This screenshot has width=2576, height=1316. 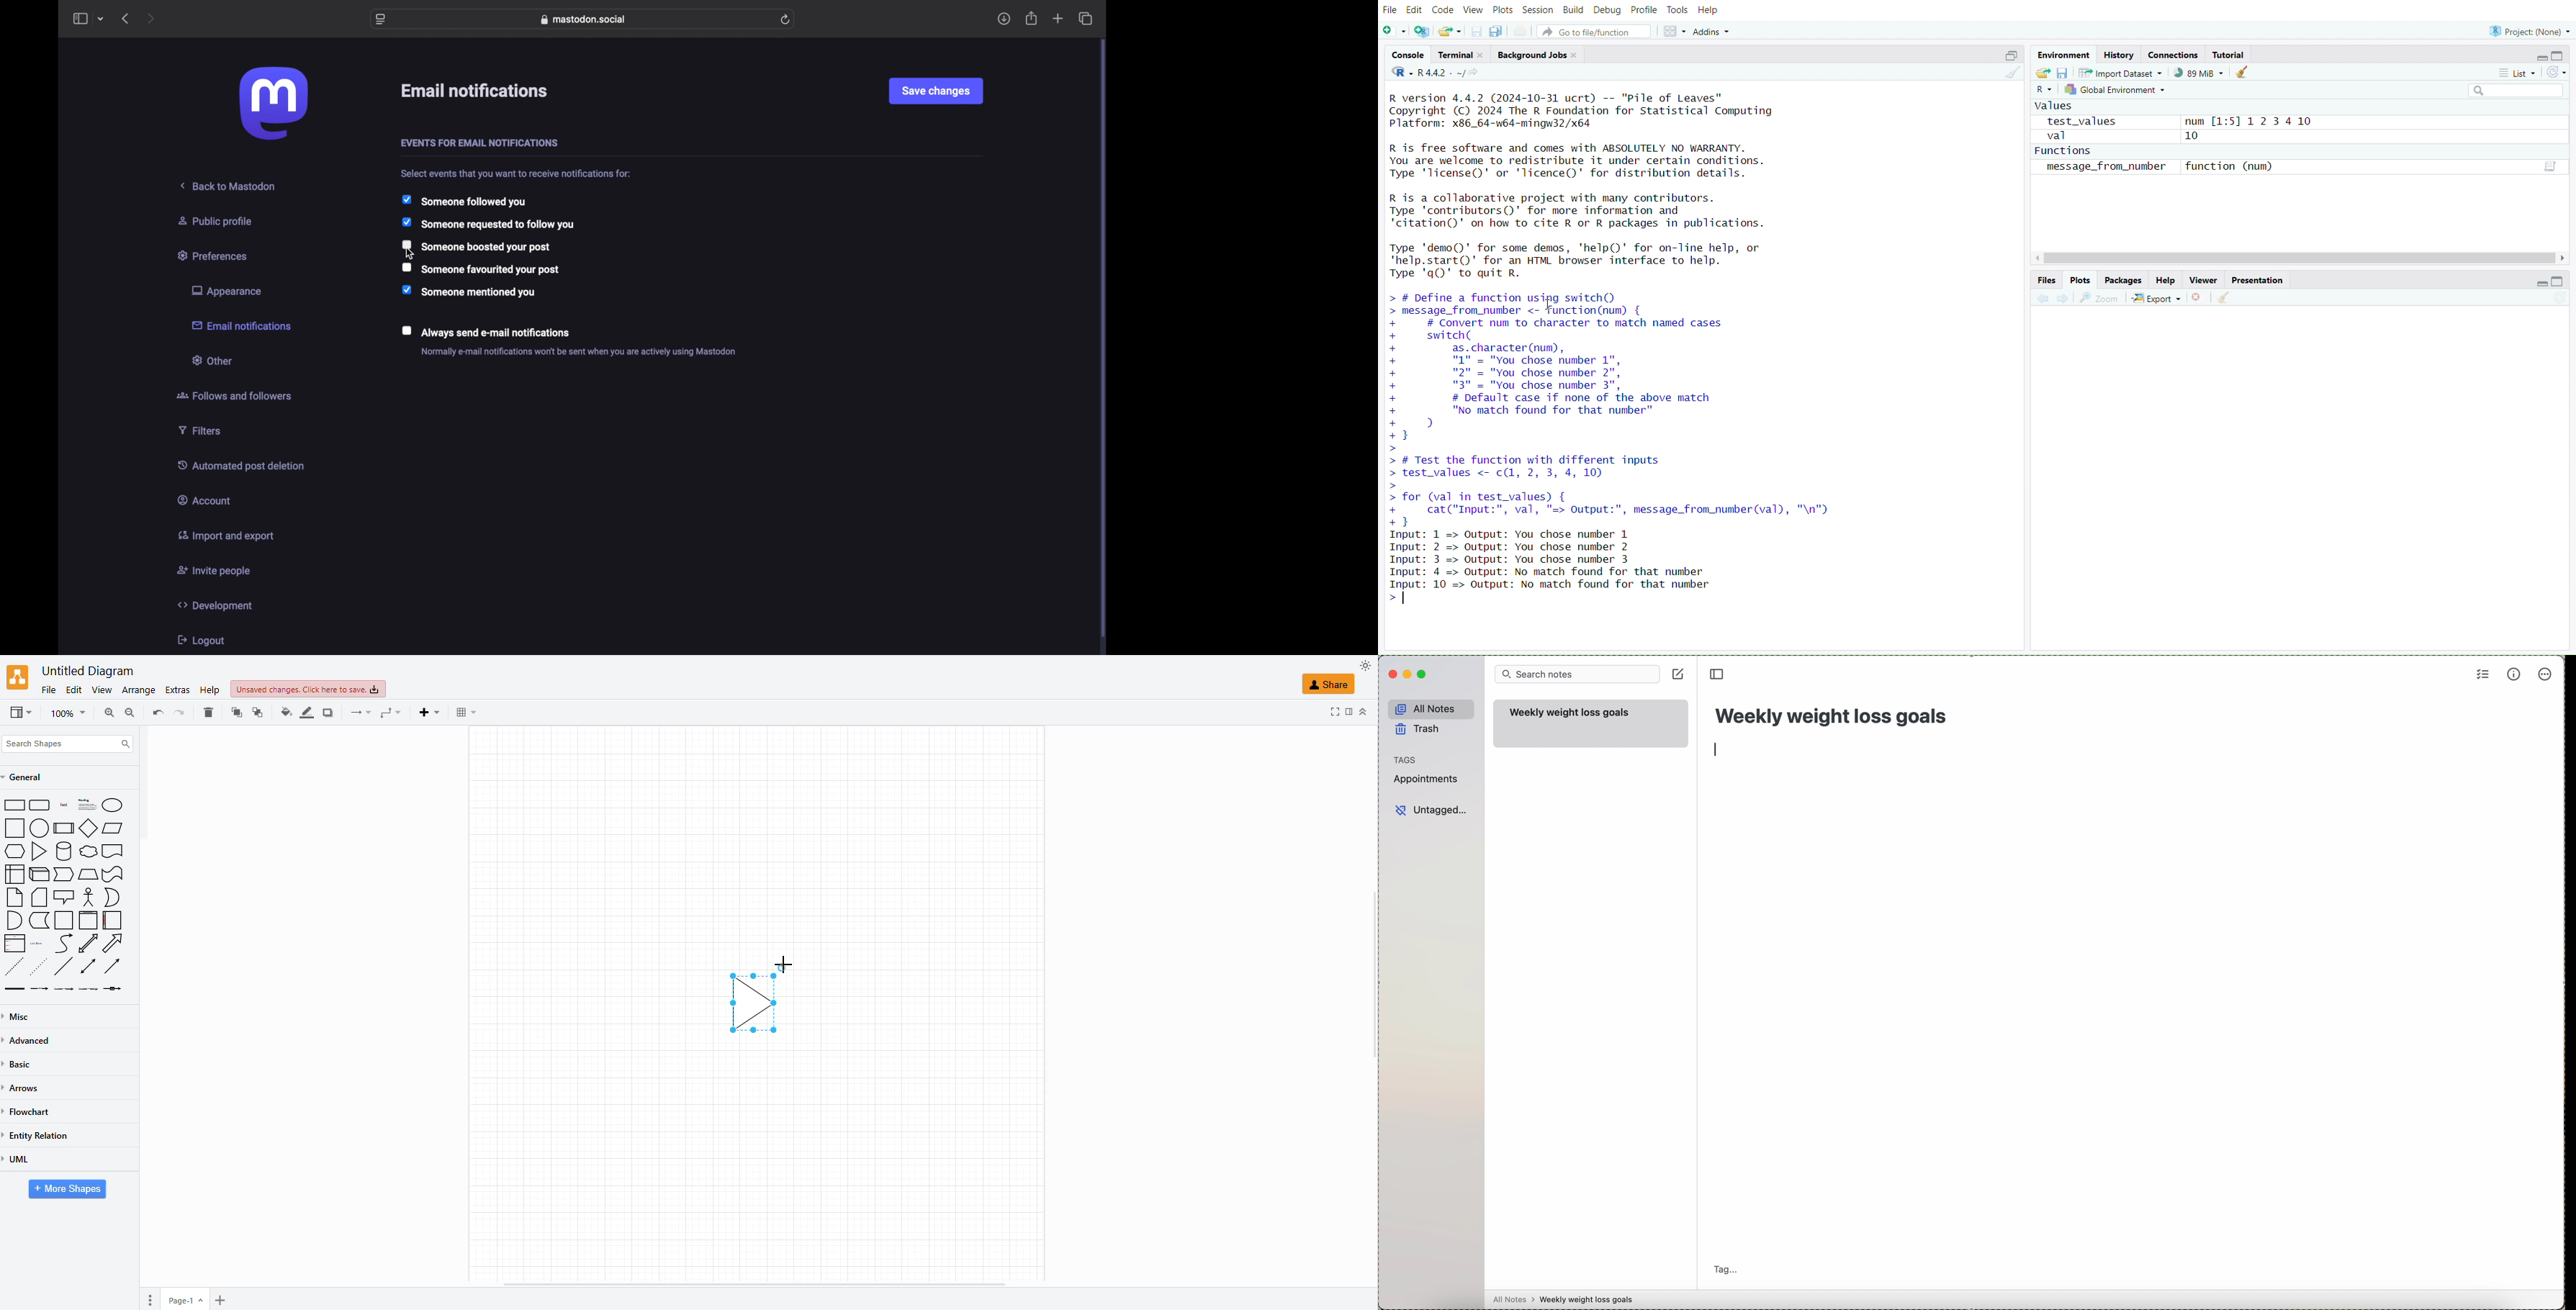 What do you see at coordinates (2008, 57) in the screenshot?
I see `Maximize` at bounding box center [2008, 57].